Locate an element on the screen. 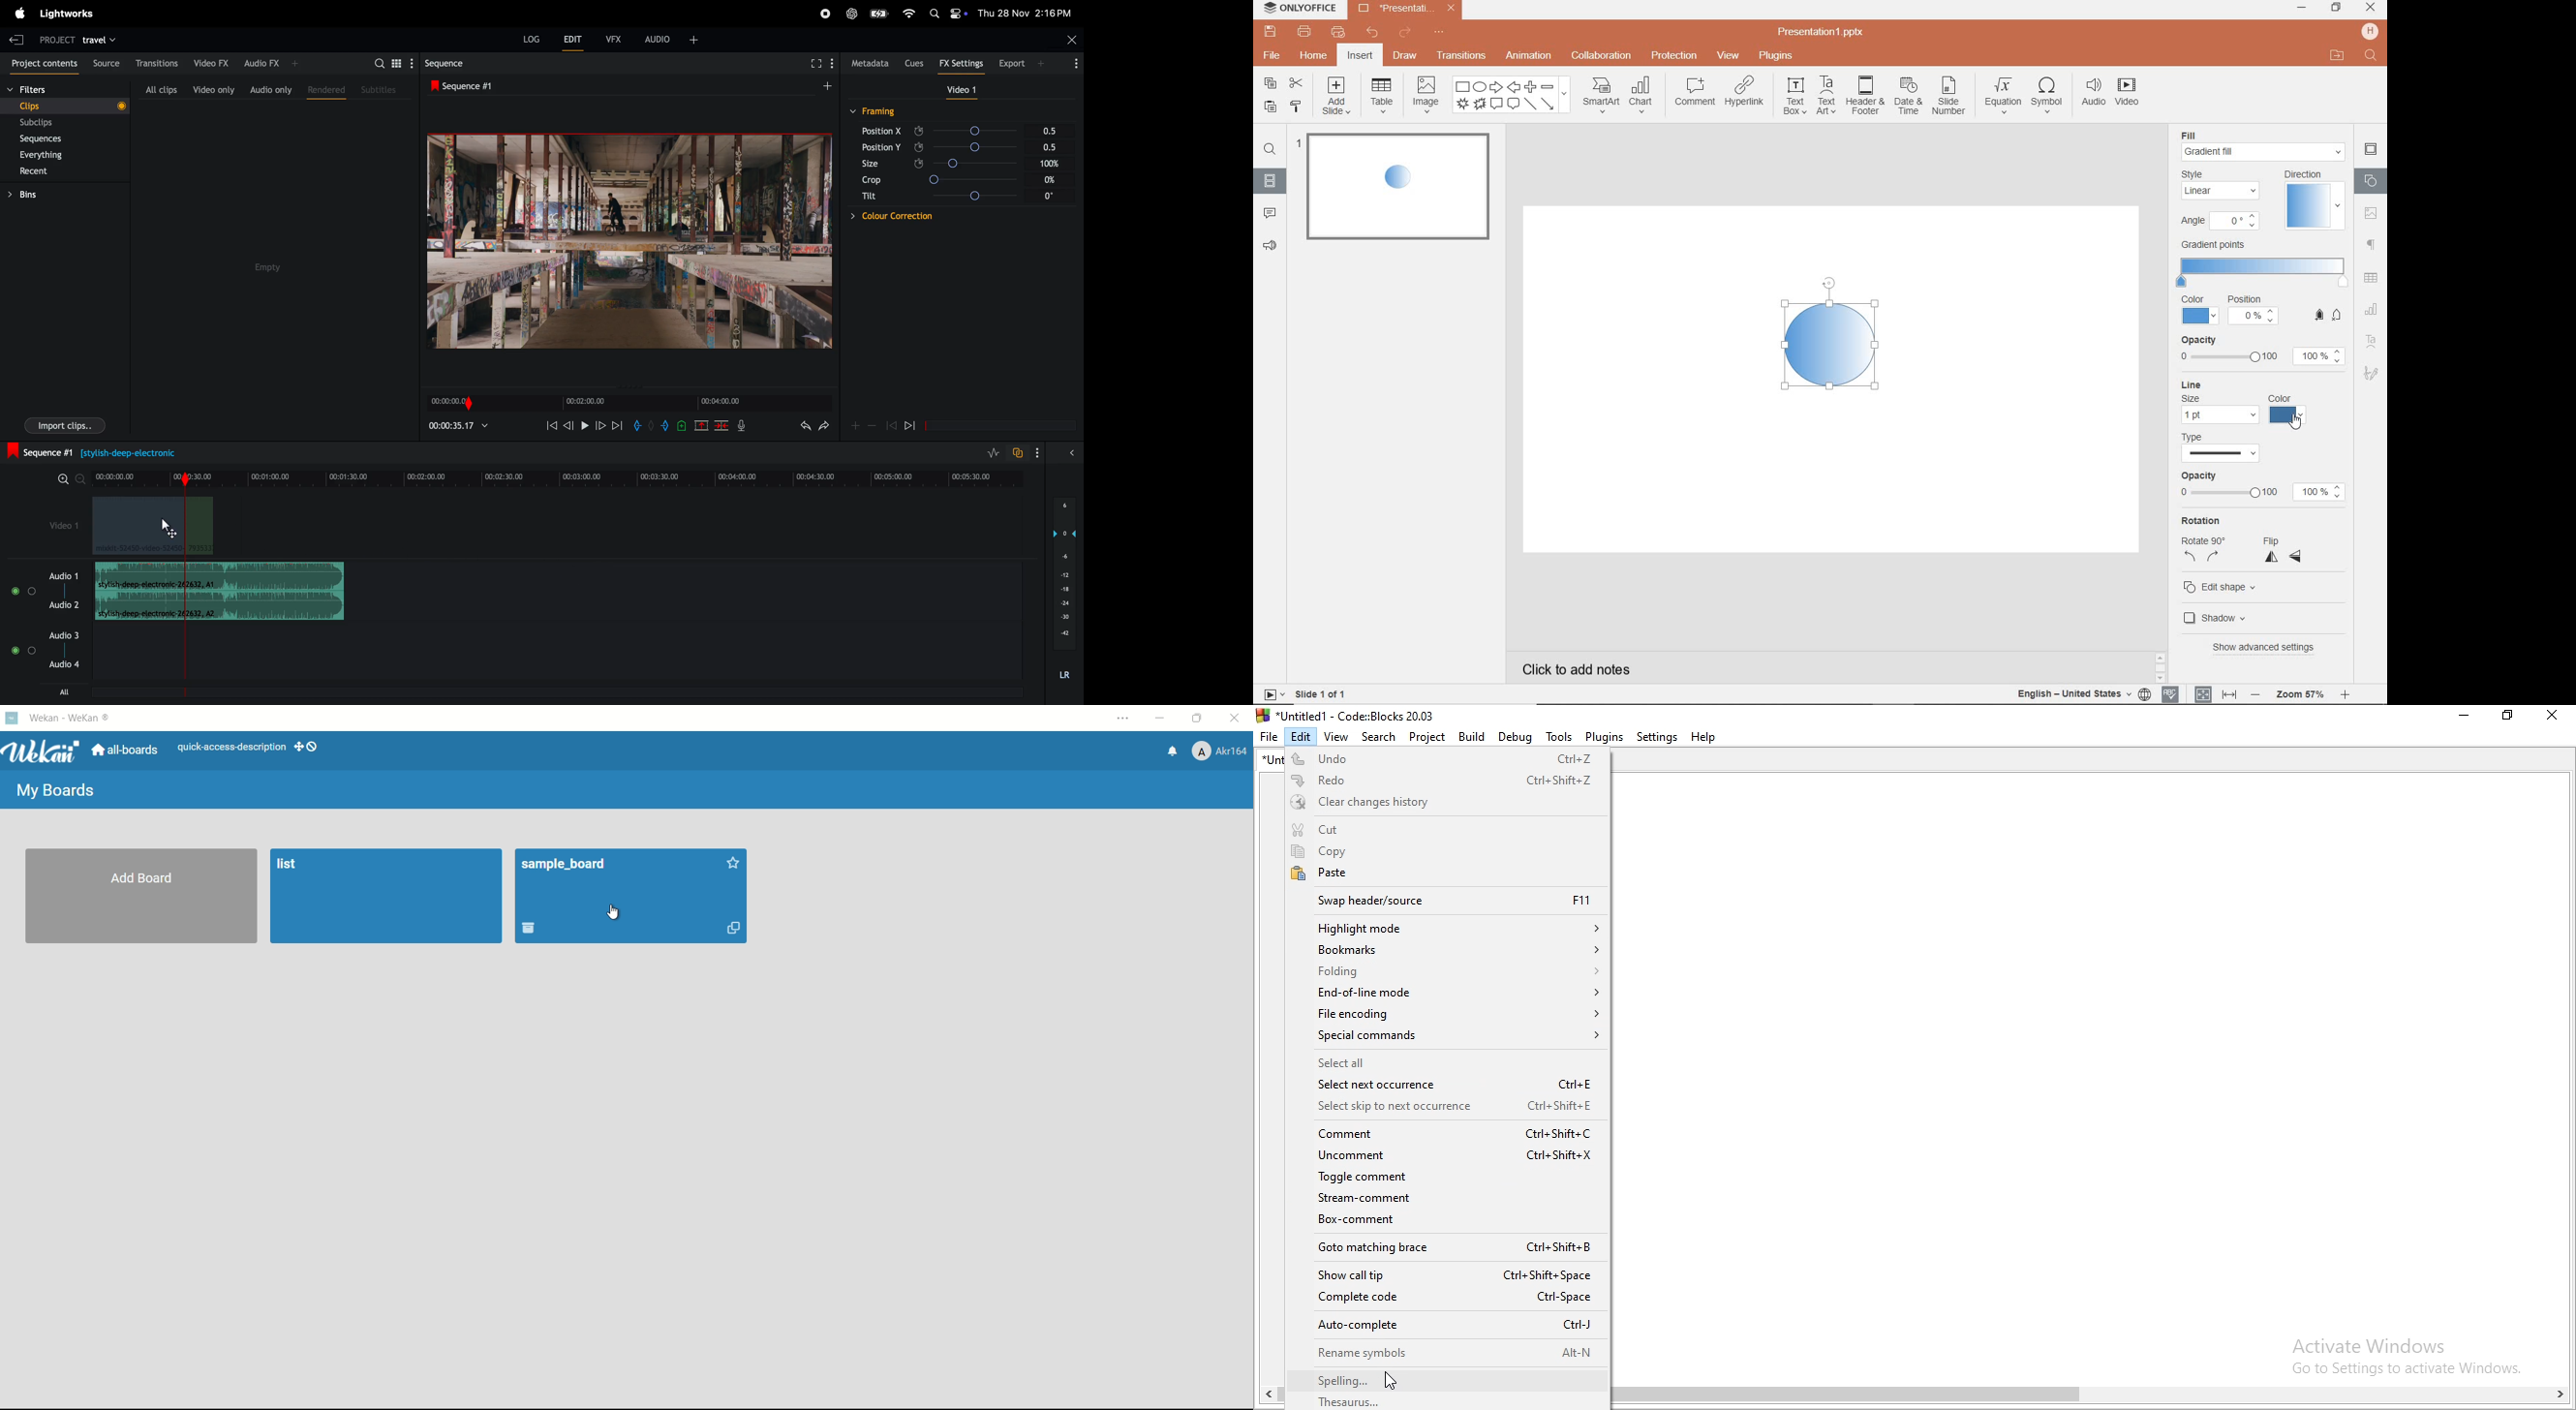 The image size is (2576, 1428). spell checking is located at coordinates (2171, 693).